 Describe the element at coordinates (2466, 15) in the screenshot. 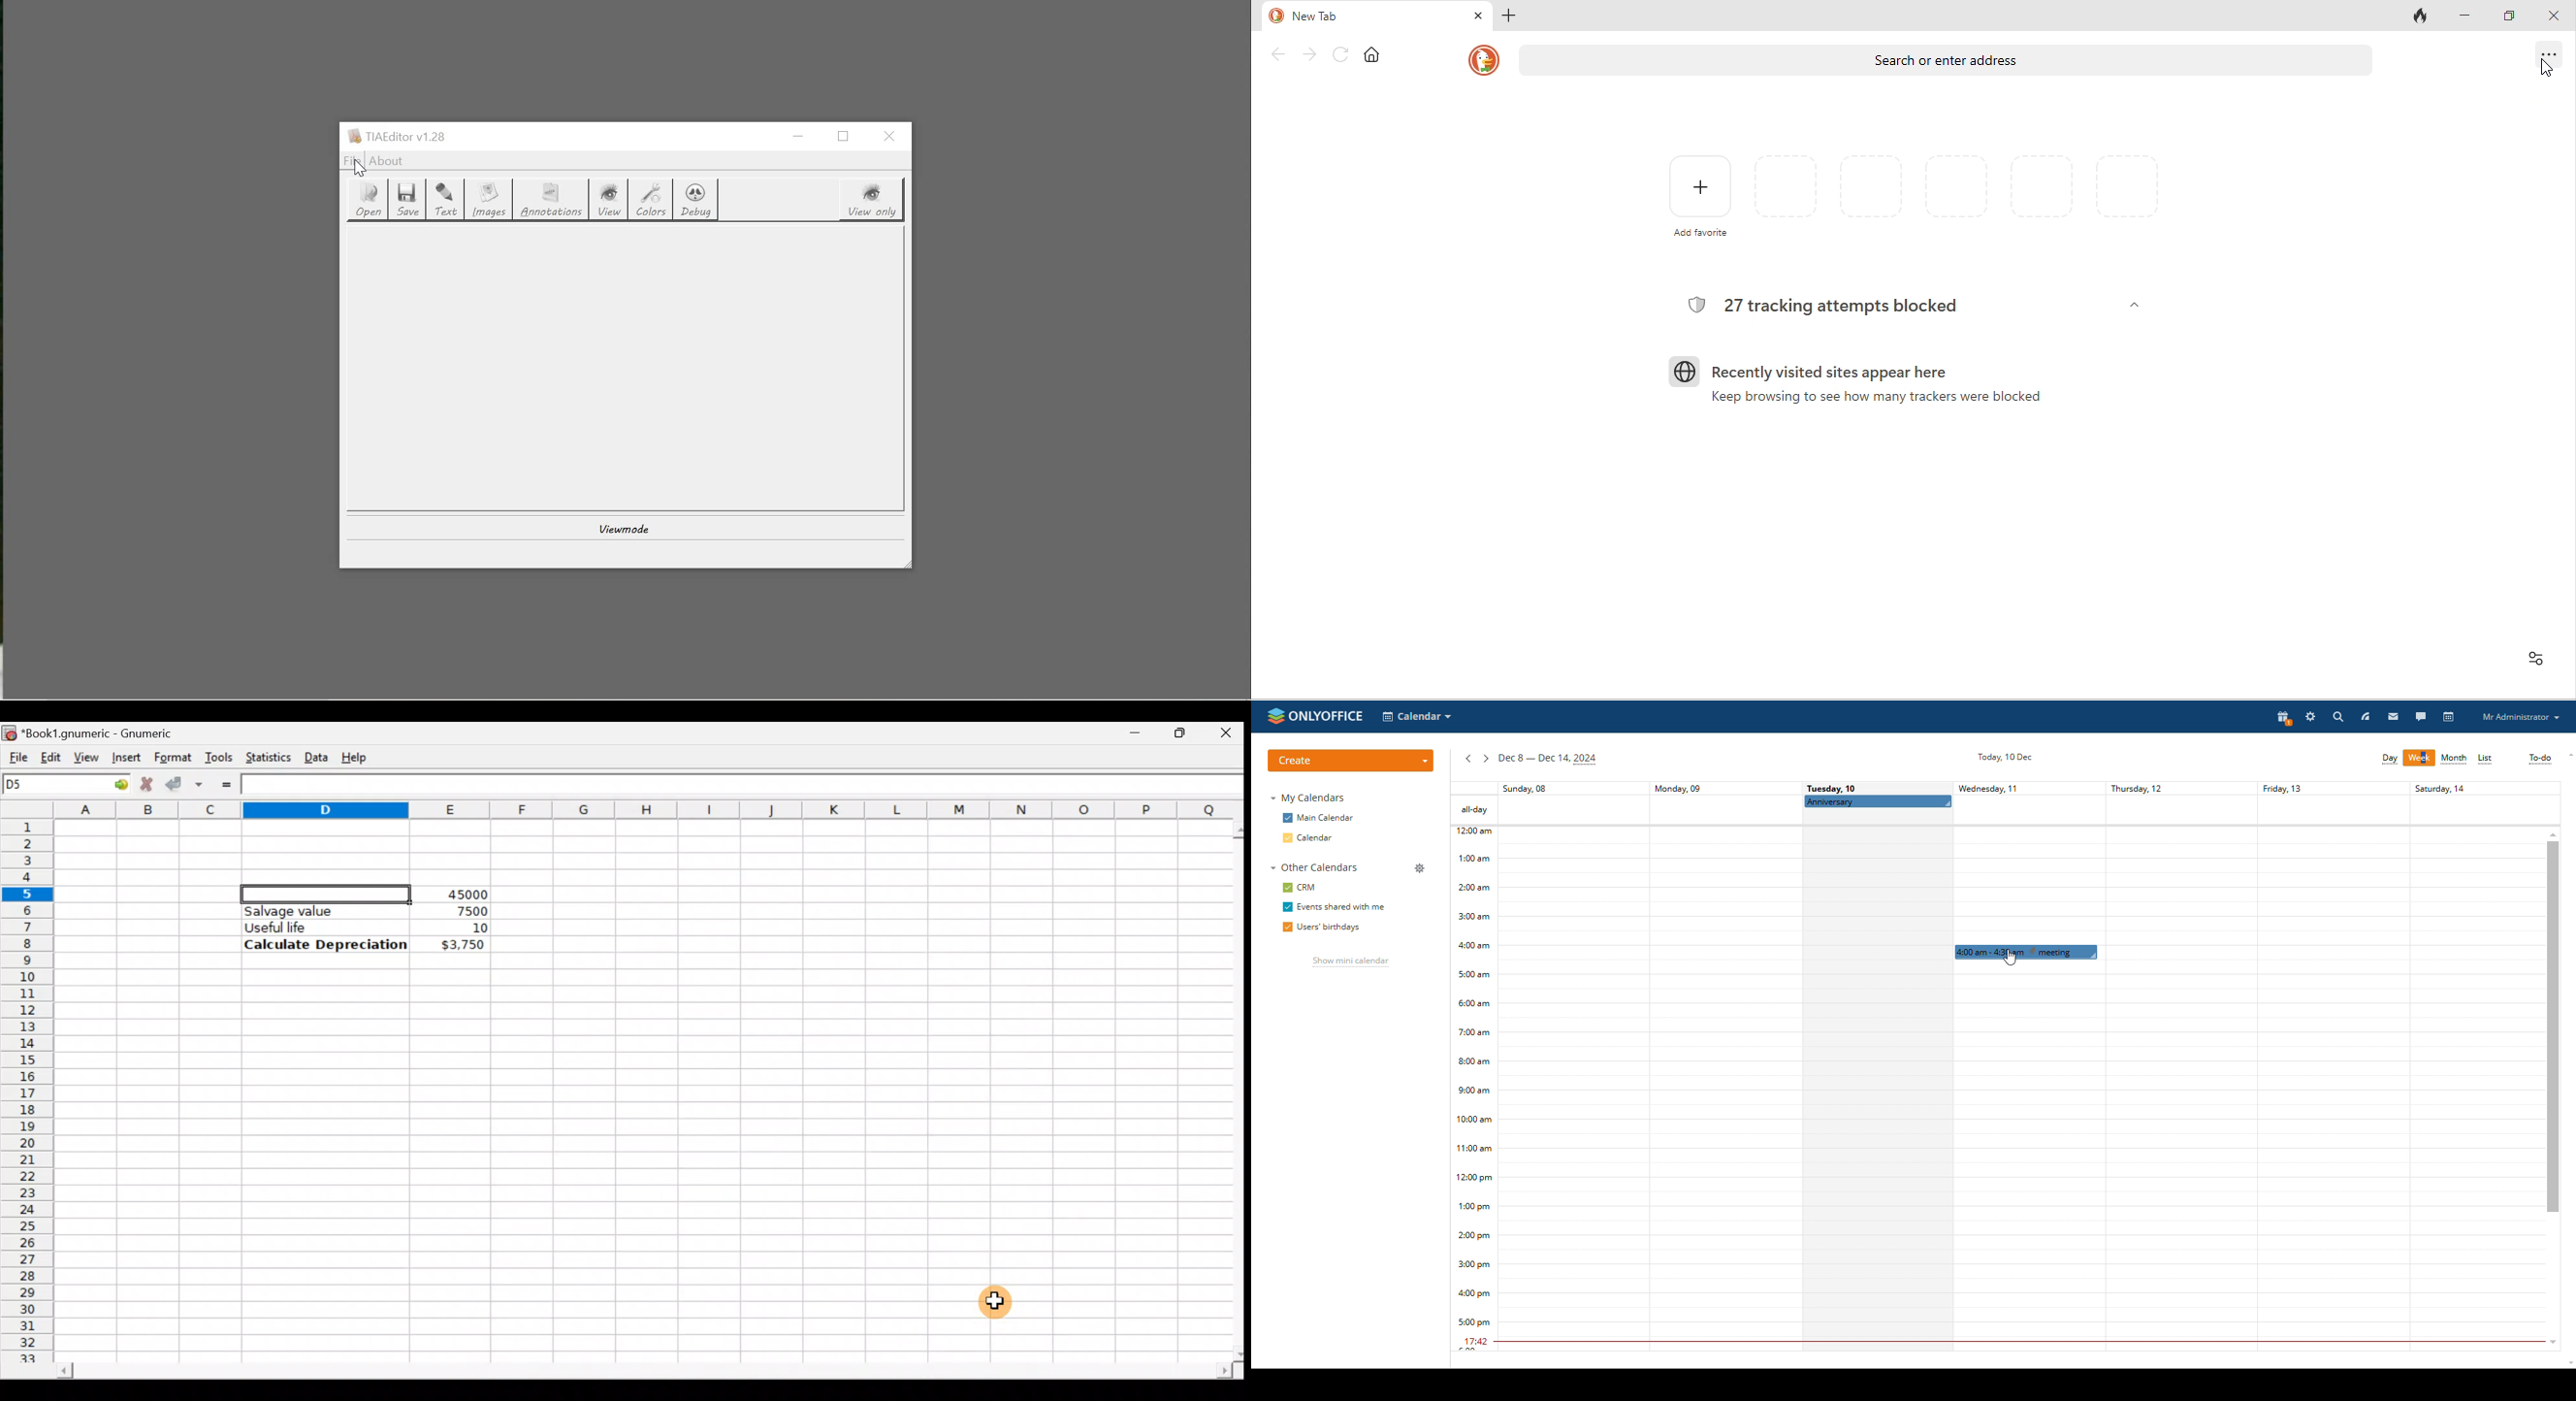

I see `minimize` at that location.